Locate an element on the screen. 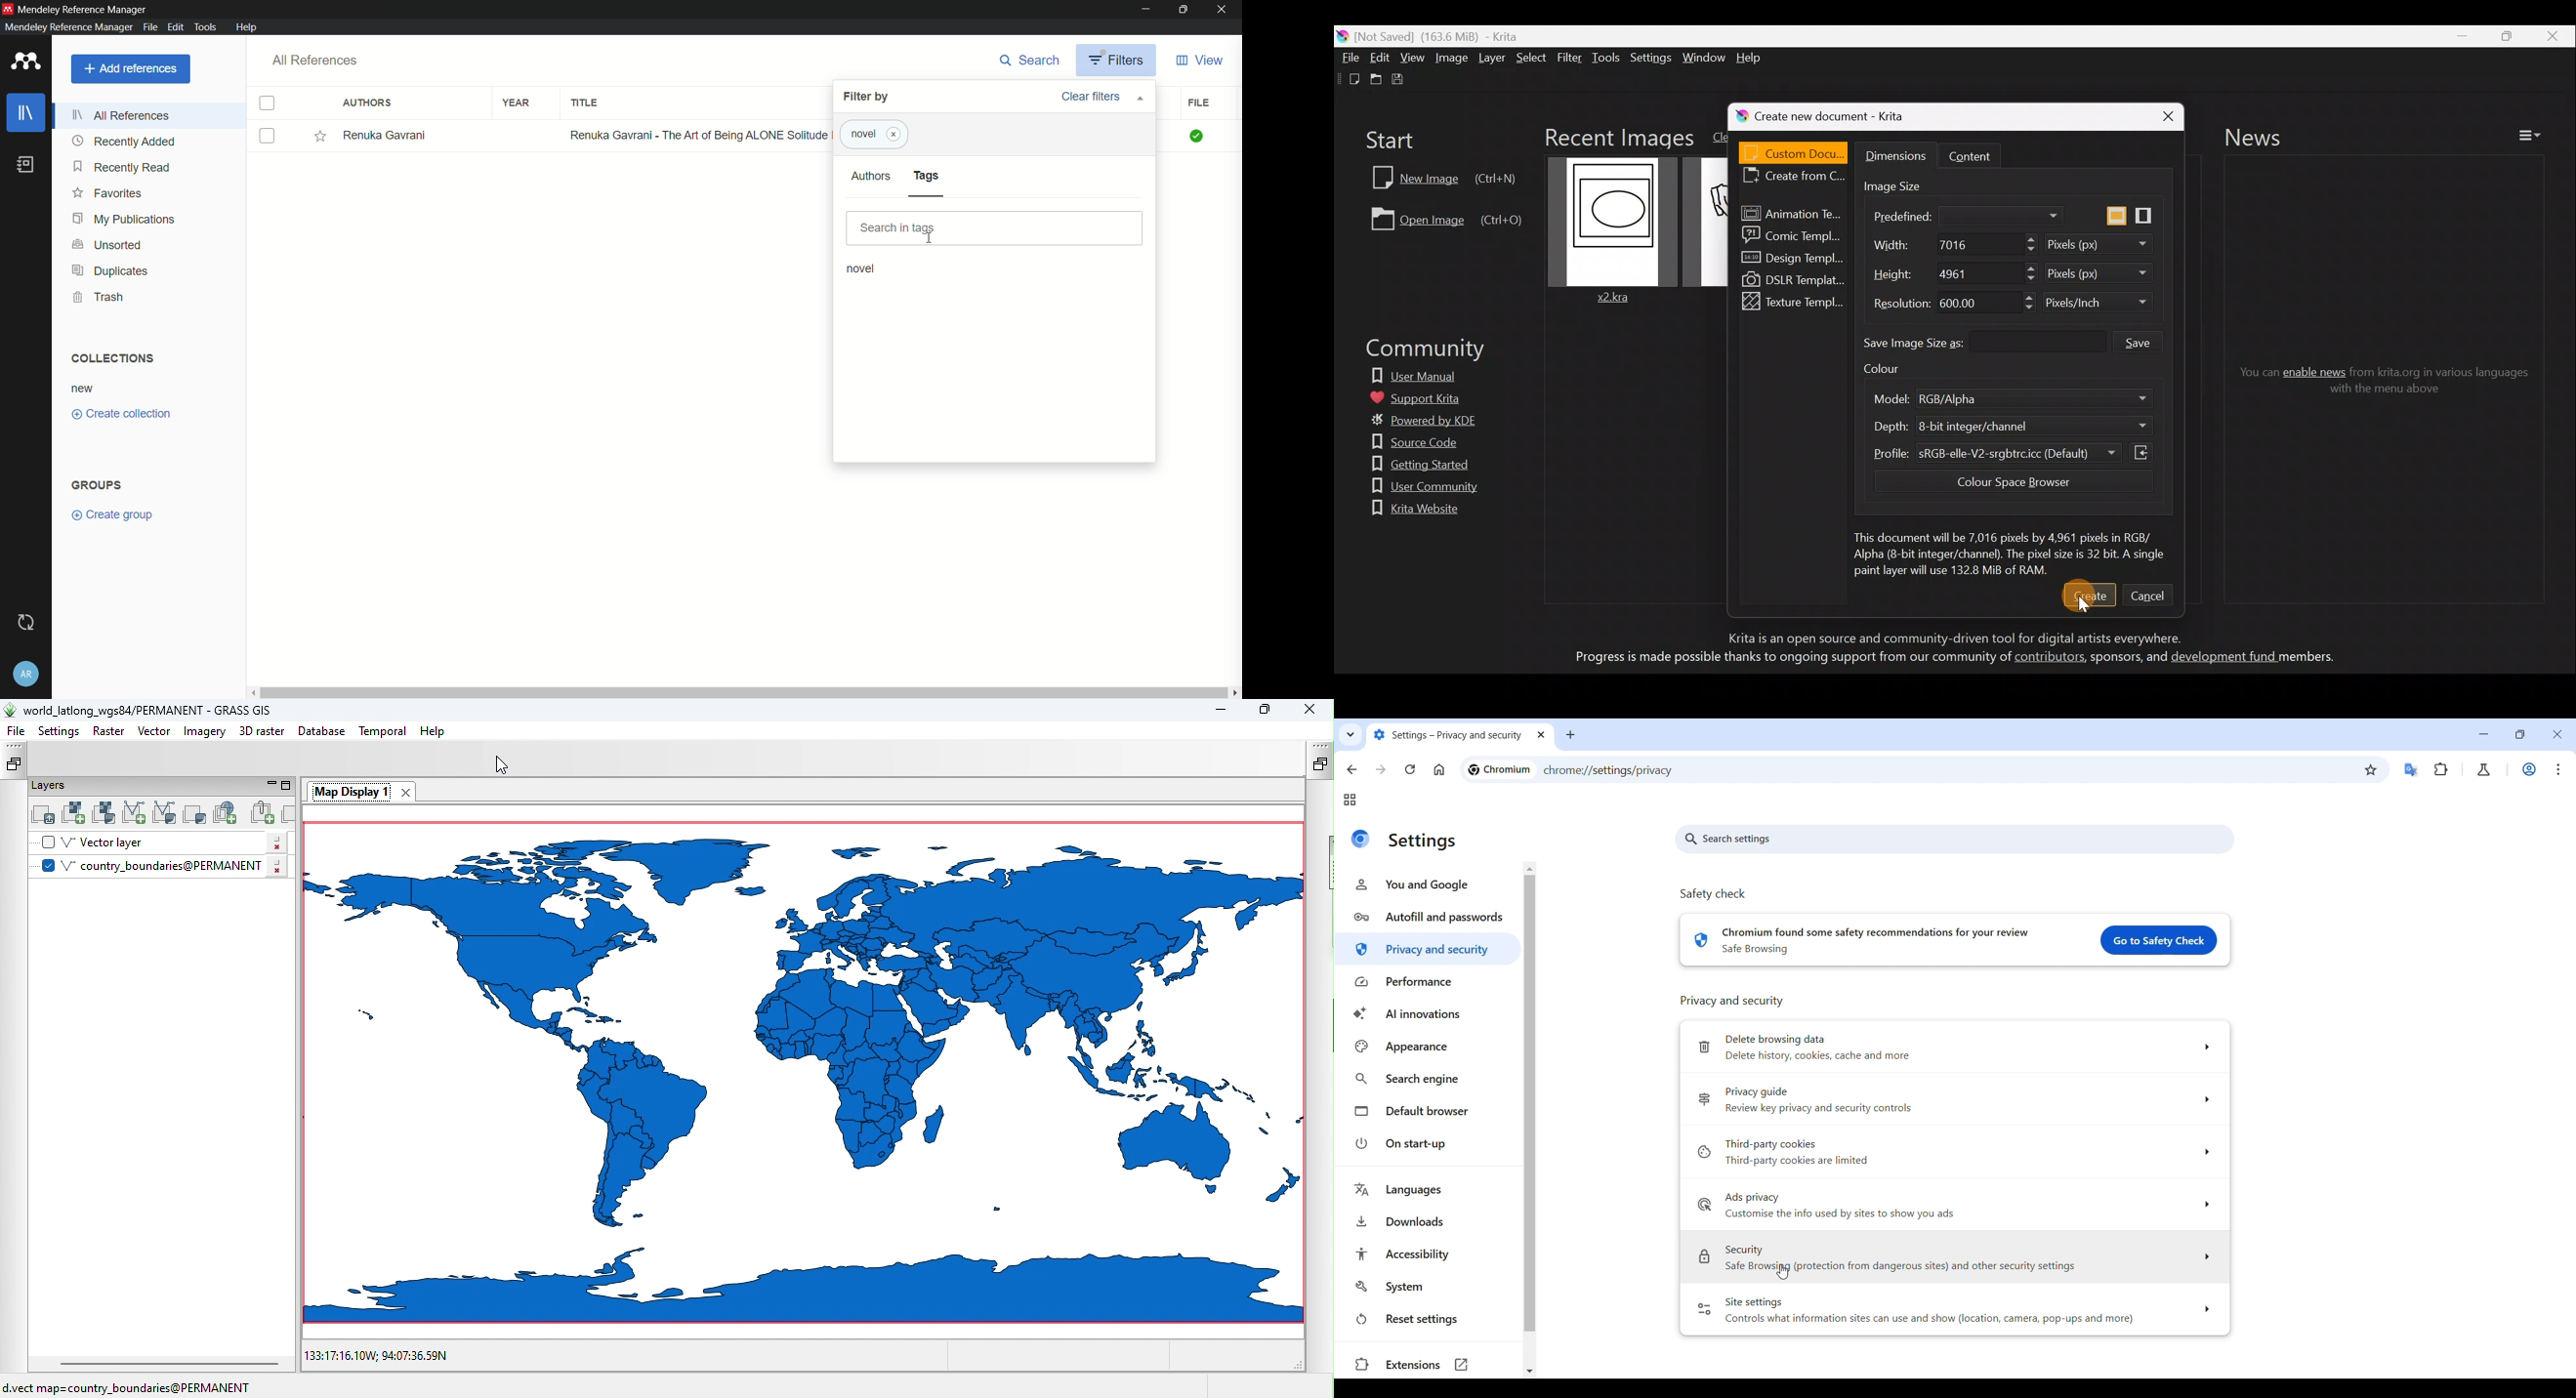  year is located at coordinates (518, 104).